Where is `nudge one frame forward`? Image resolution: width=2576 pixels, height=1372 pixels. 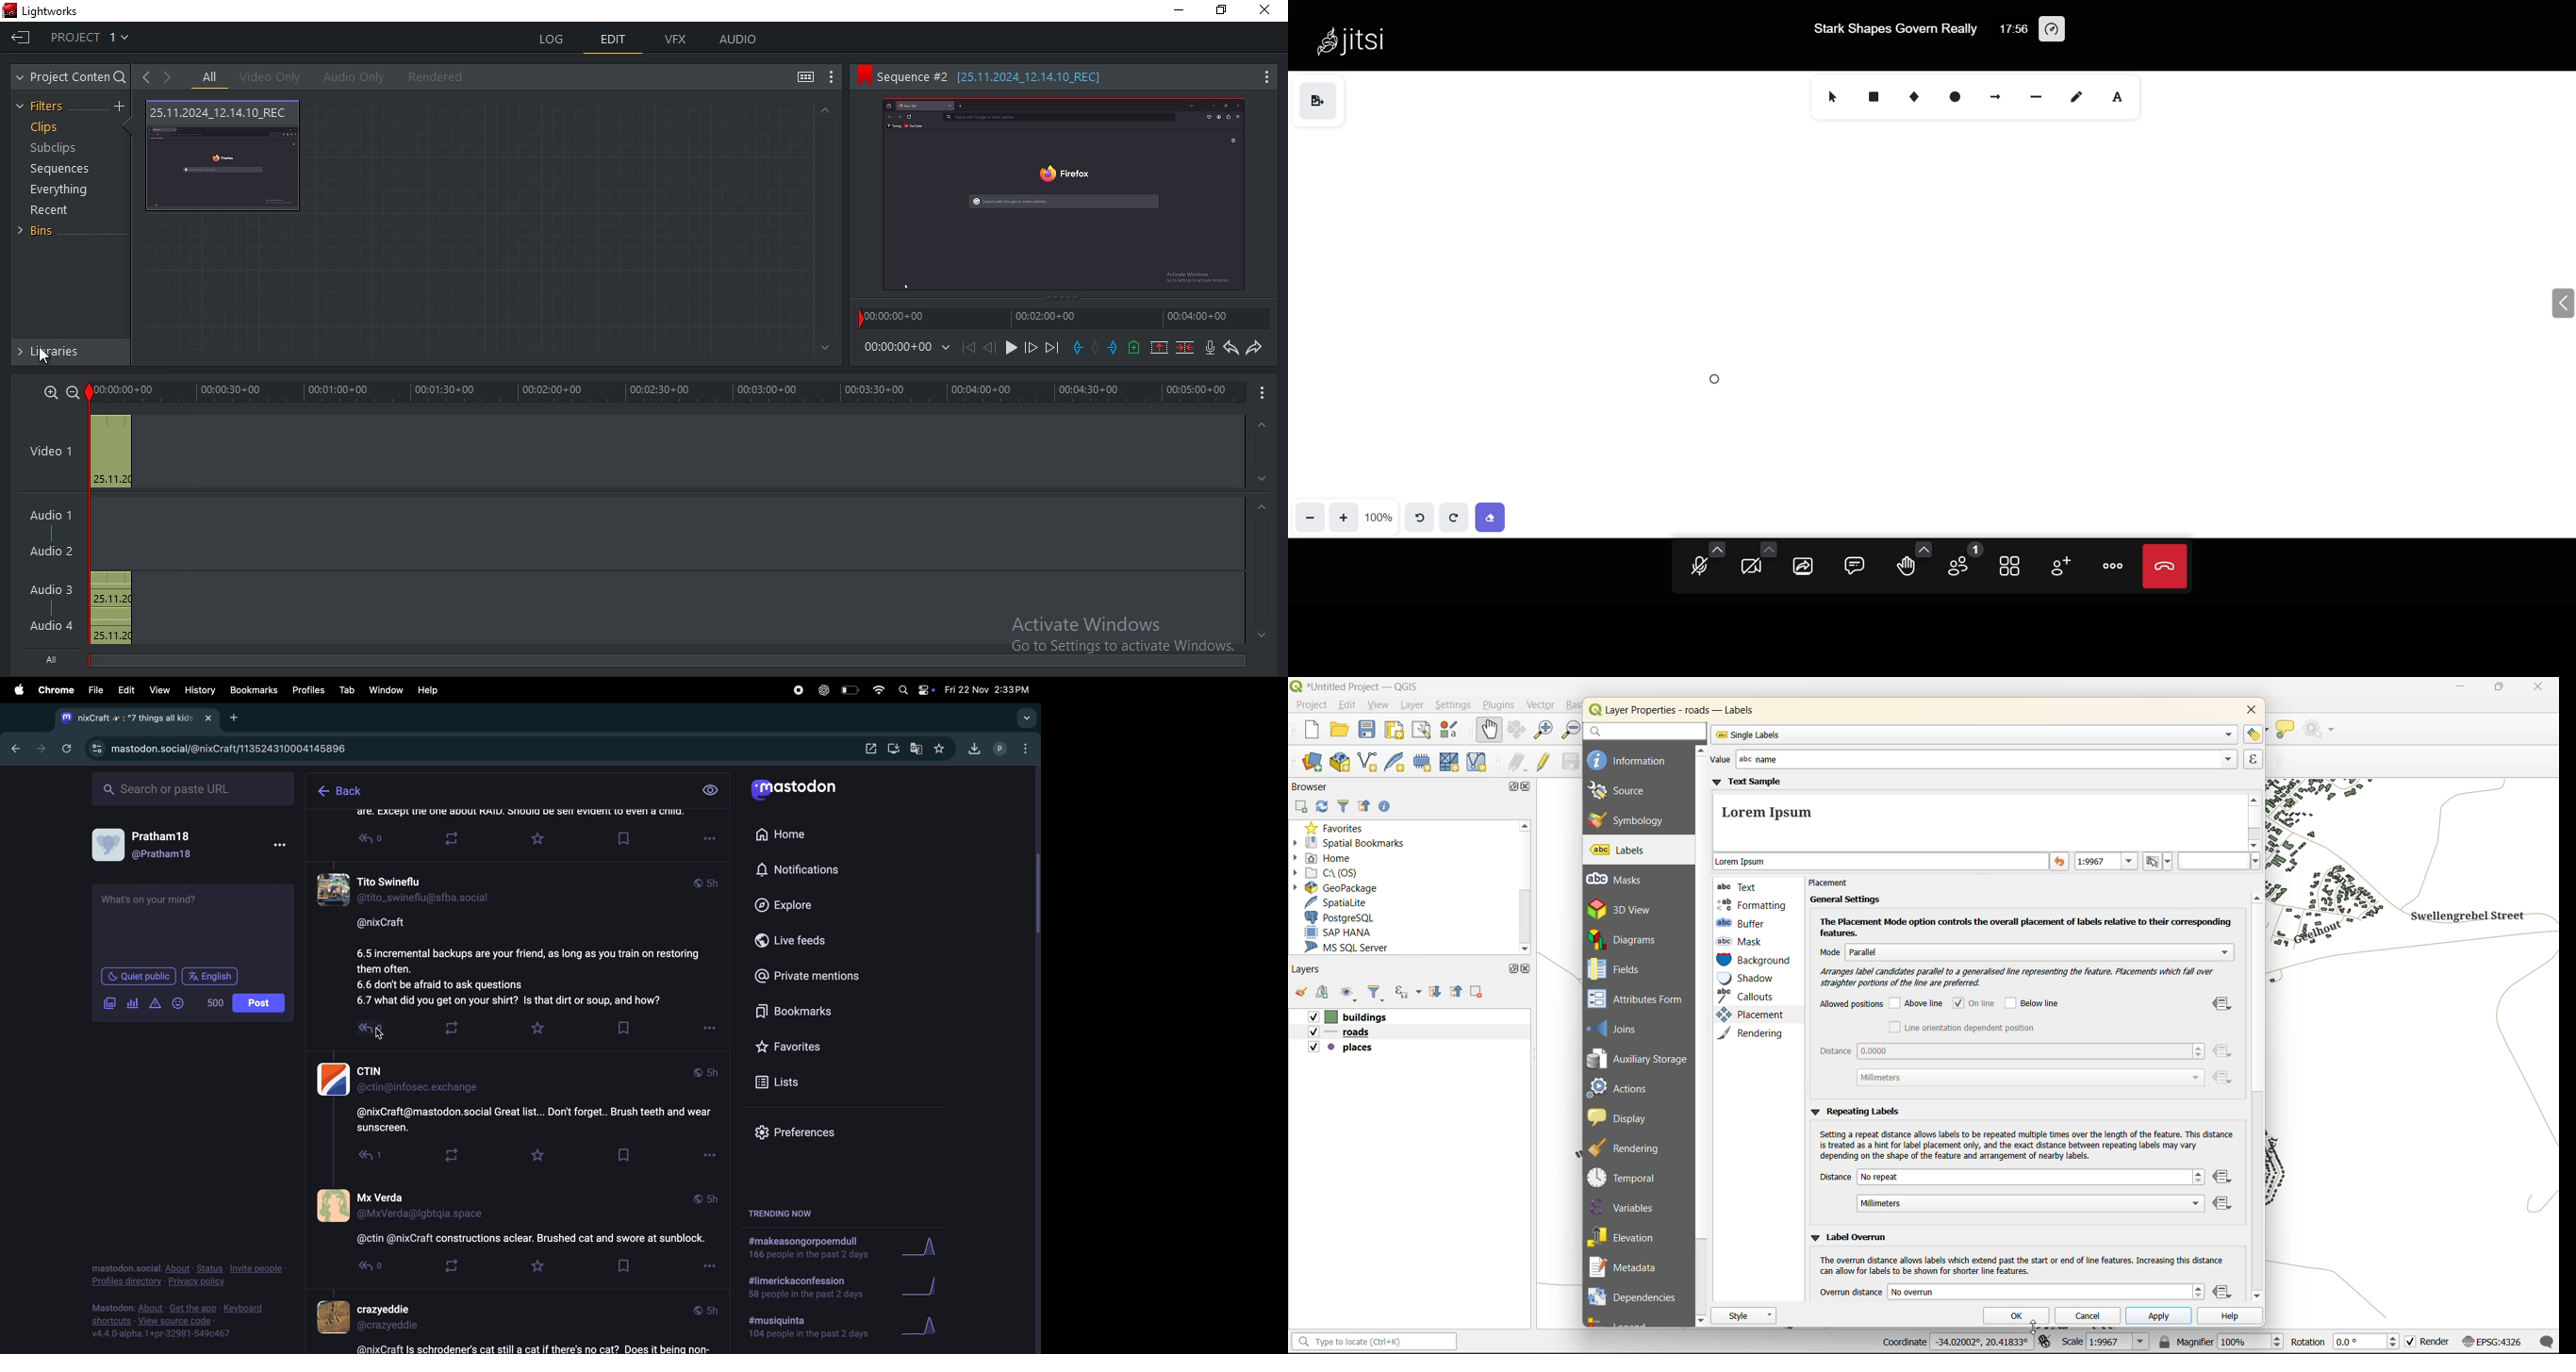 nudge one frame forward is located at coordinates (1030, 348).